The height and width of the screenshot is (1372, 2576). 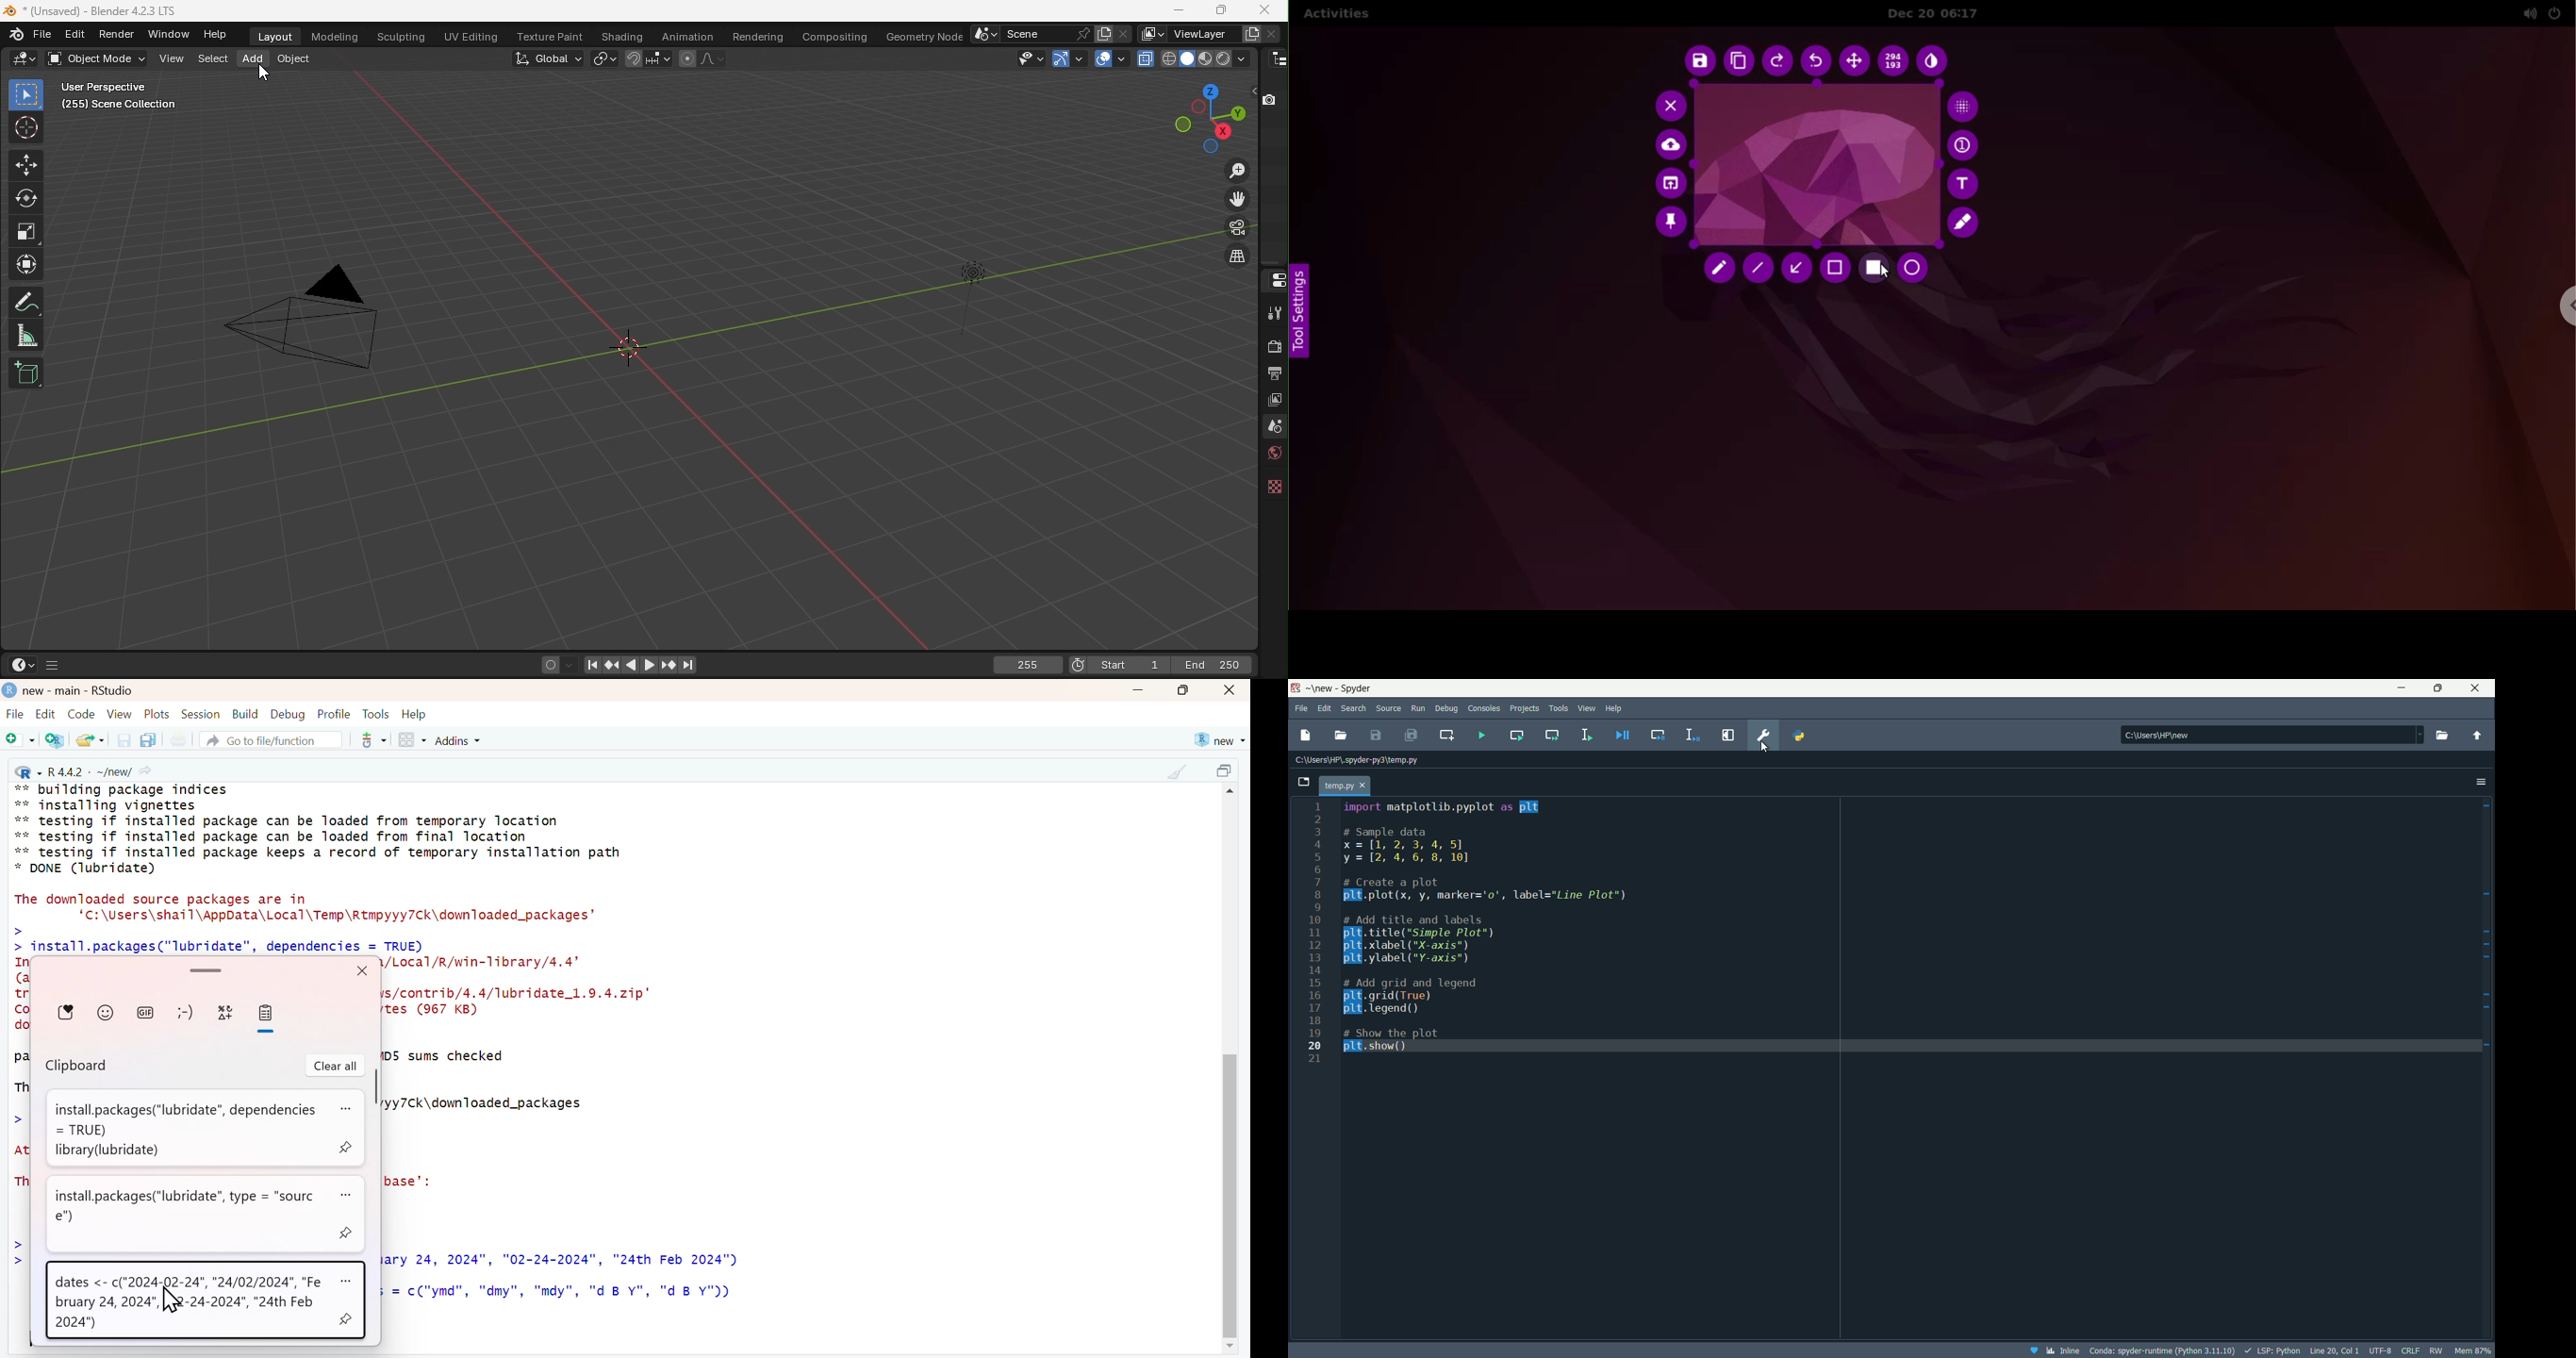 What do you see at coordinates (188, 1206) in the screenshot?
I see `install.packages("lubridate”, type = "sourc
e")` at bounding box center [188, 1206].